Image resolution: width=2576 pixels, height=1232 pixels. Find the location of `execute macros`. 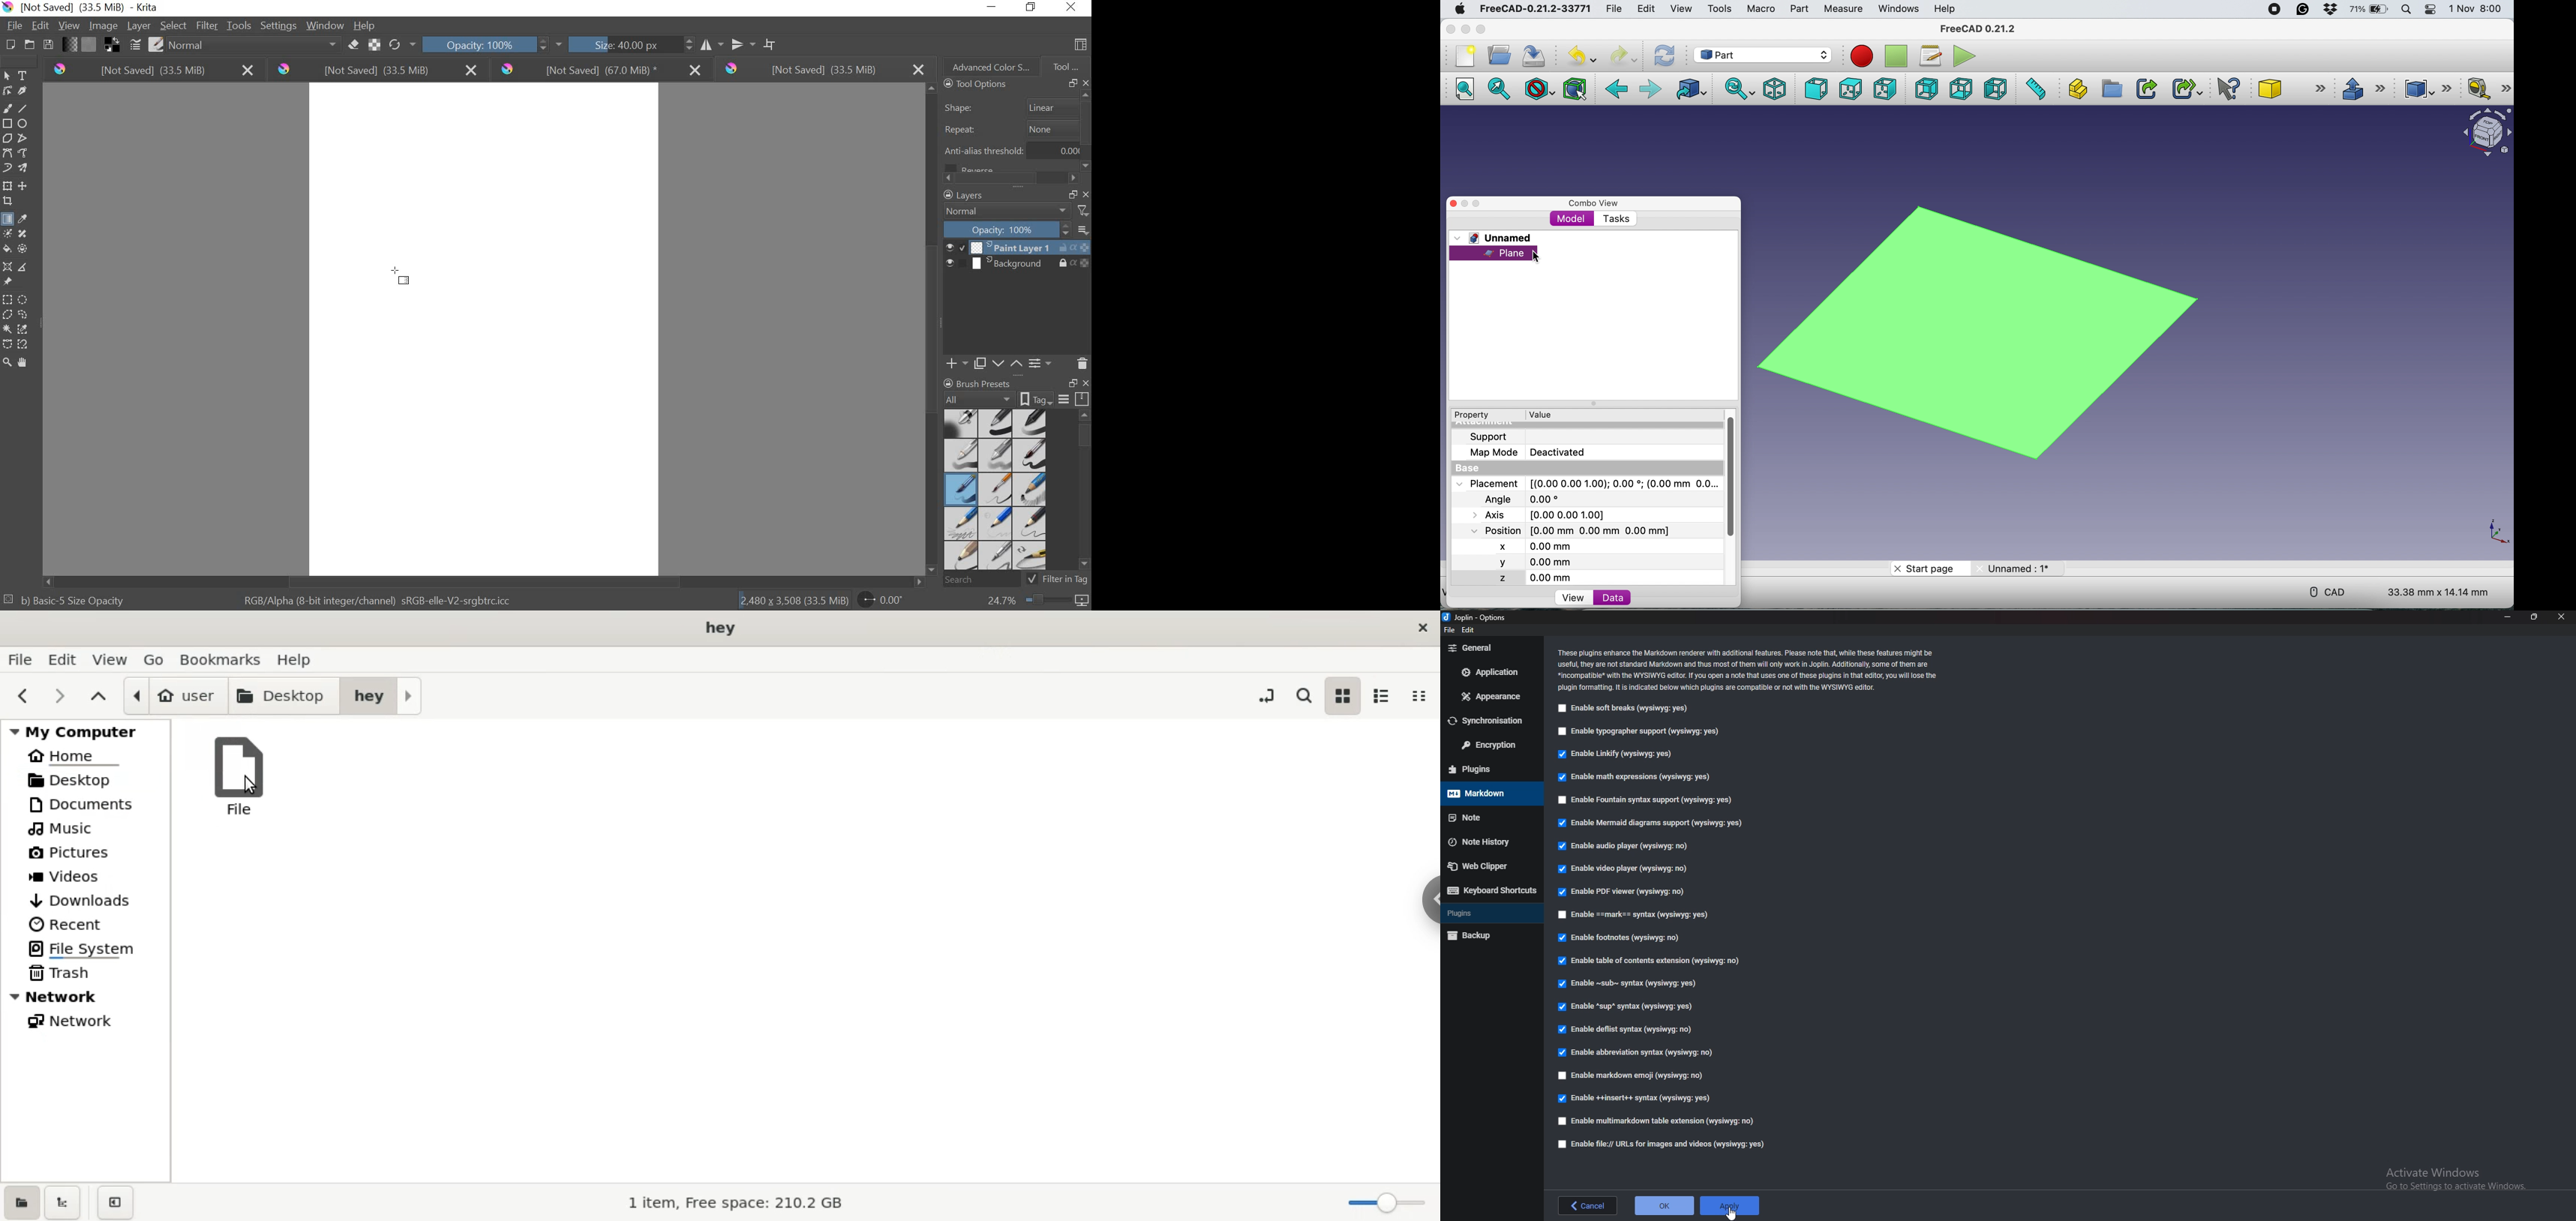

execute macros is located at coordinates (1966, 56).